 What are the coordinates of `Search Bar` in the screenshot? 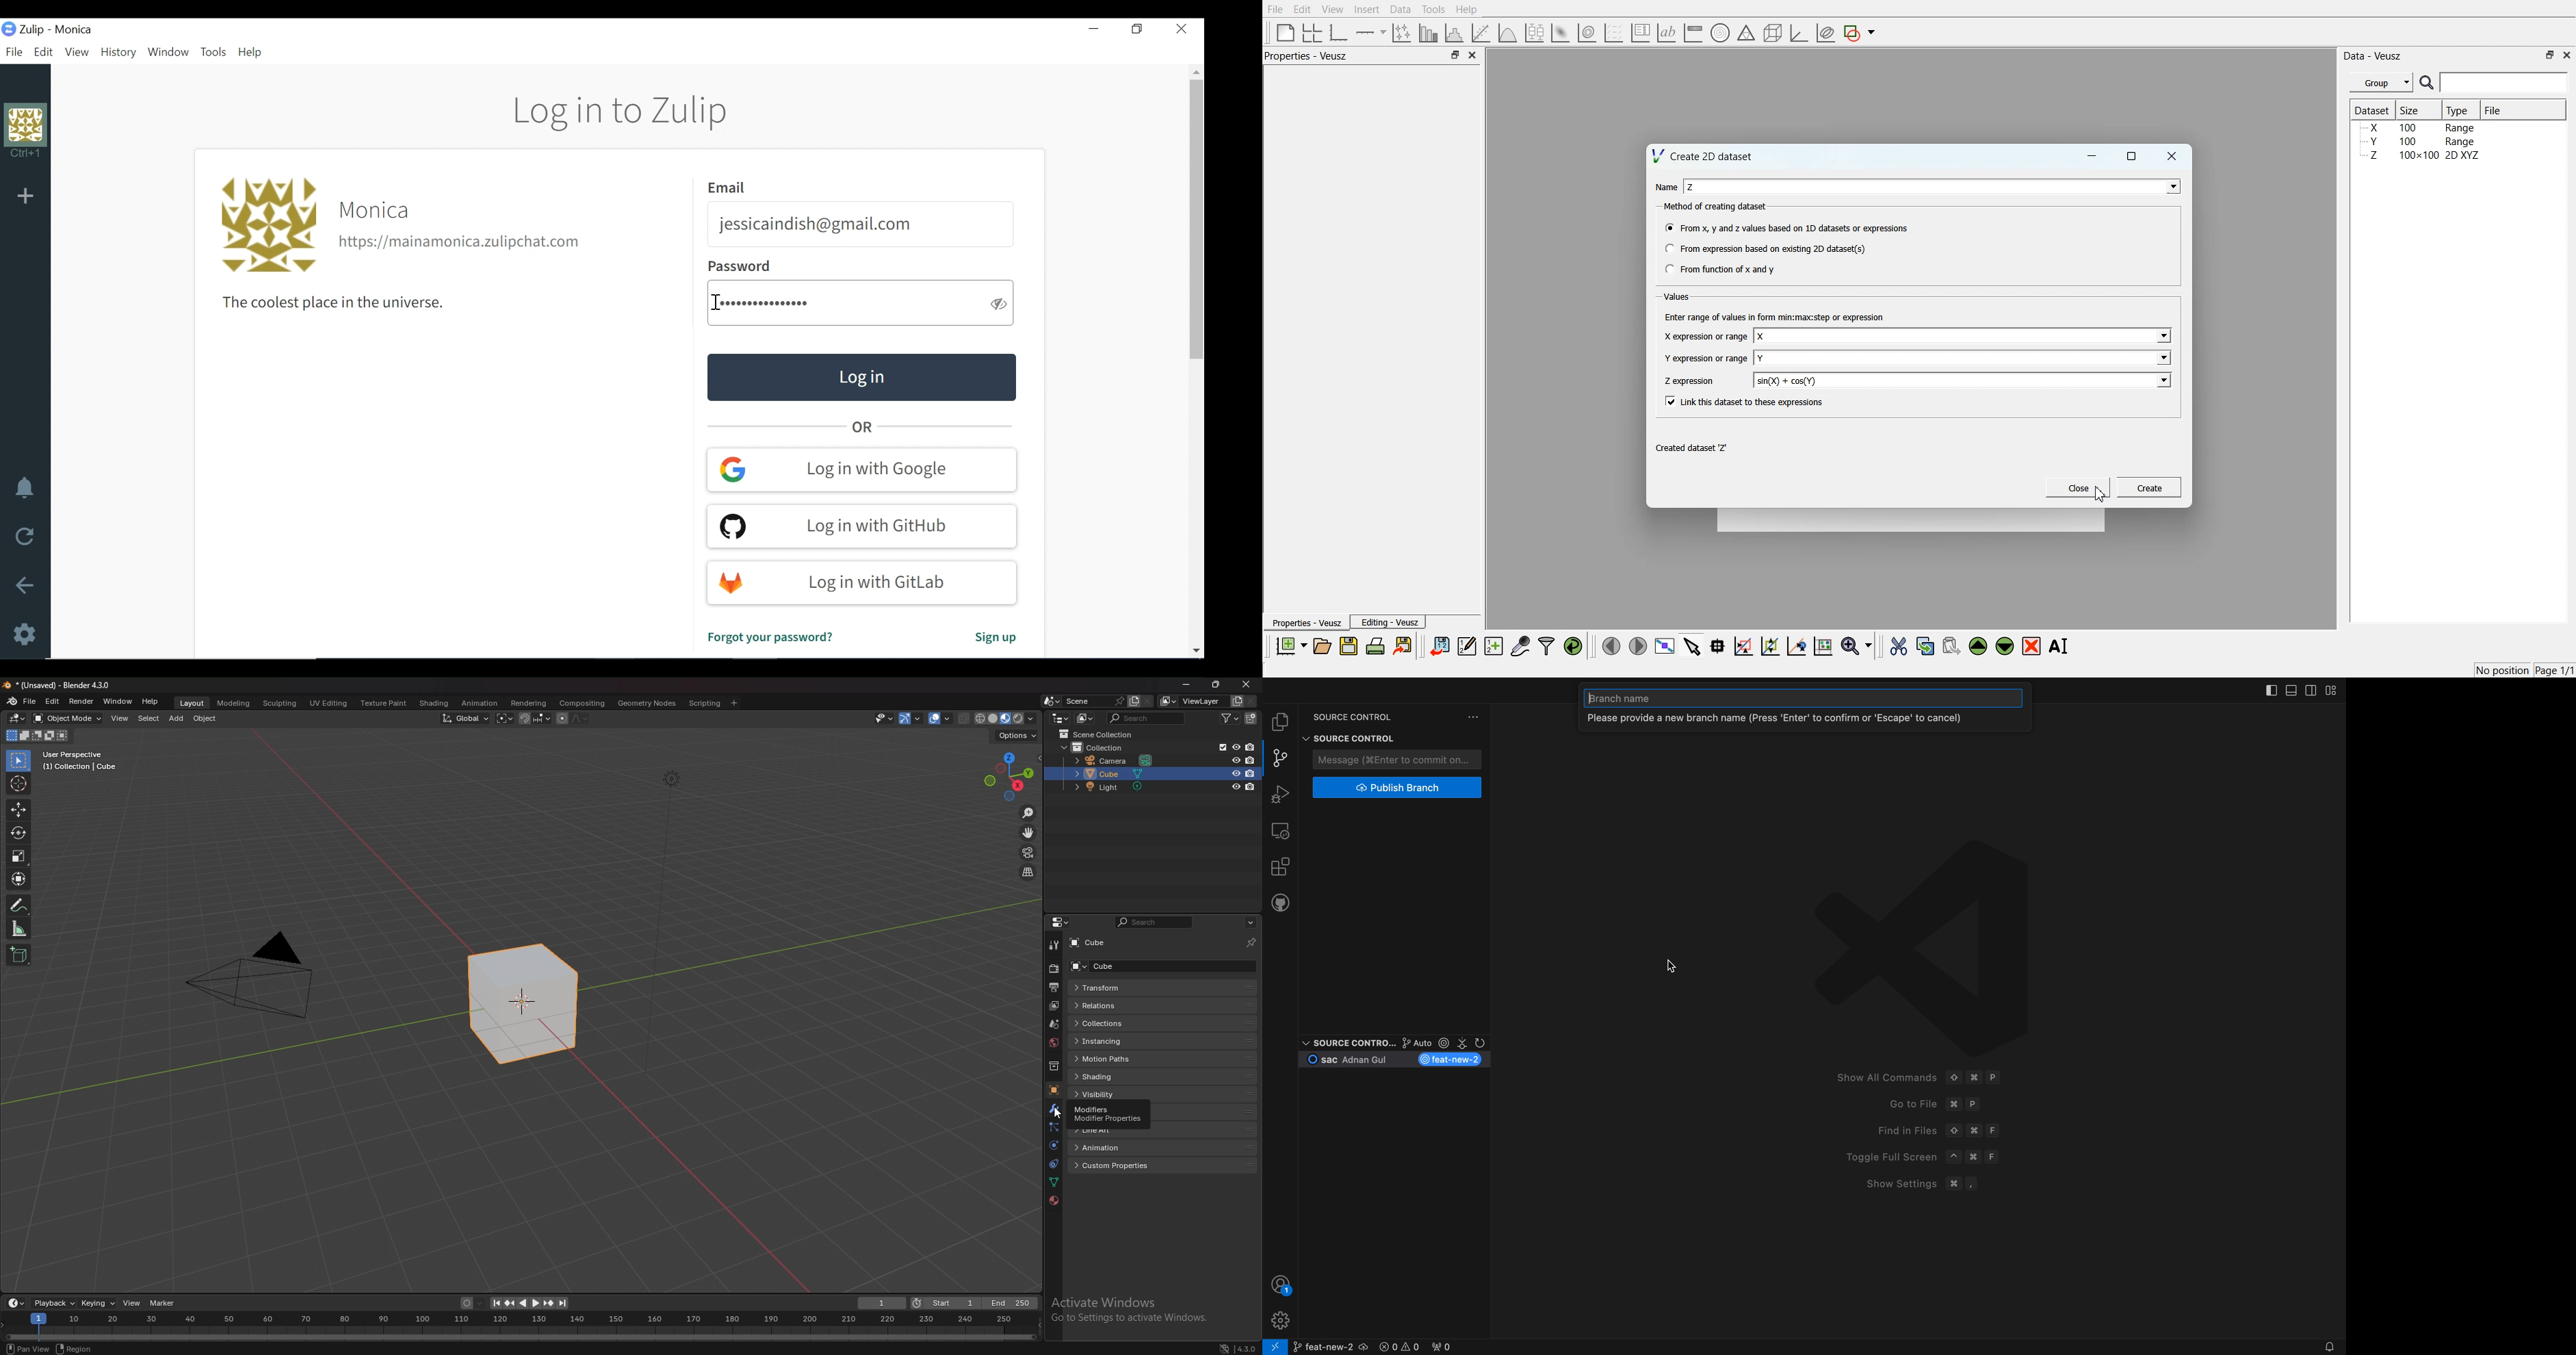 It's located at (2495, 82).